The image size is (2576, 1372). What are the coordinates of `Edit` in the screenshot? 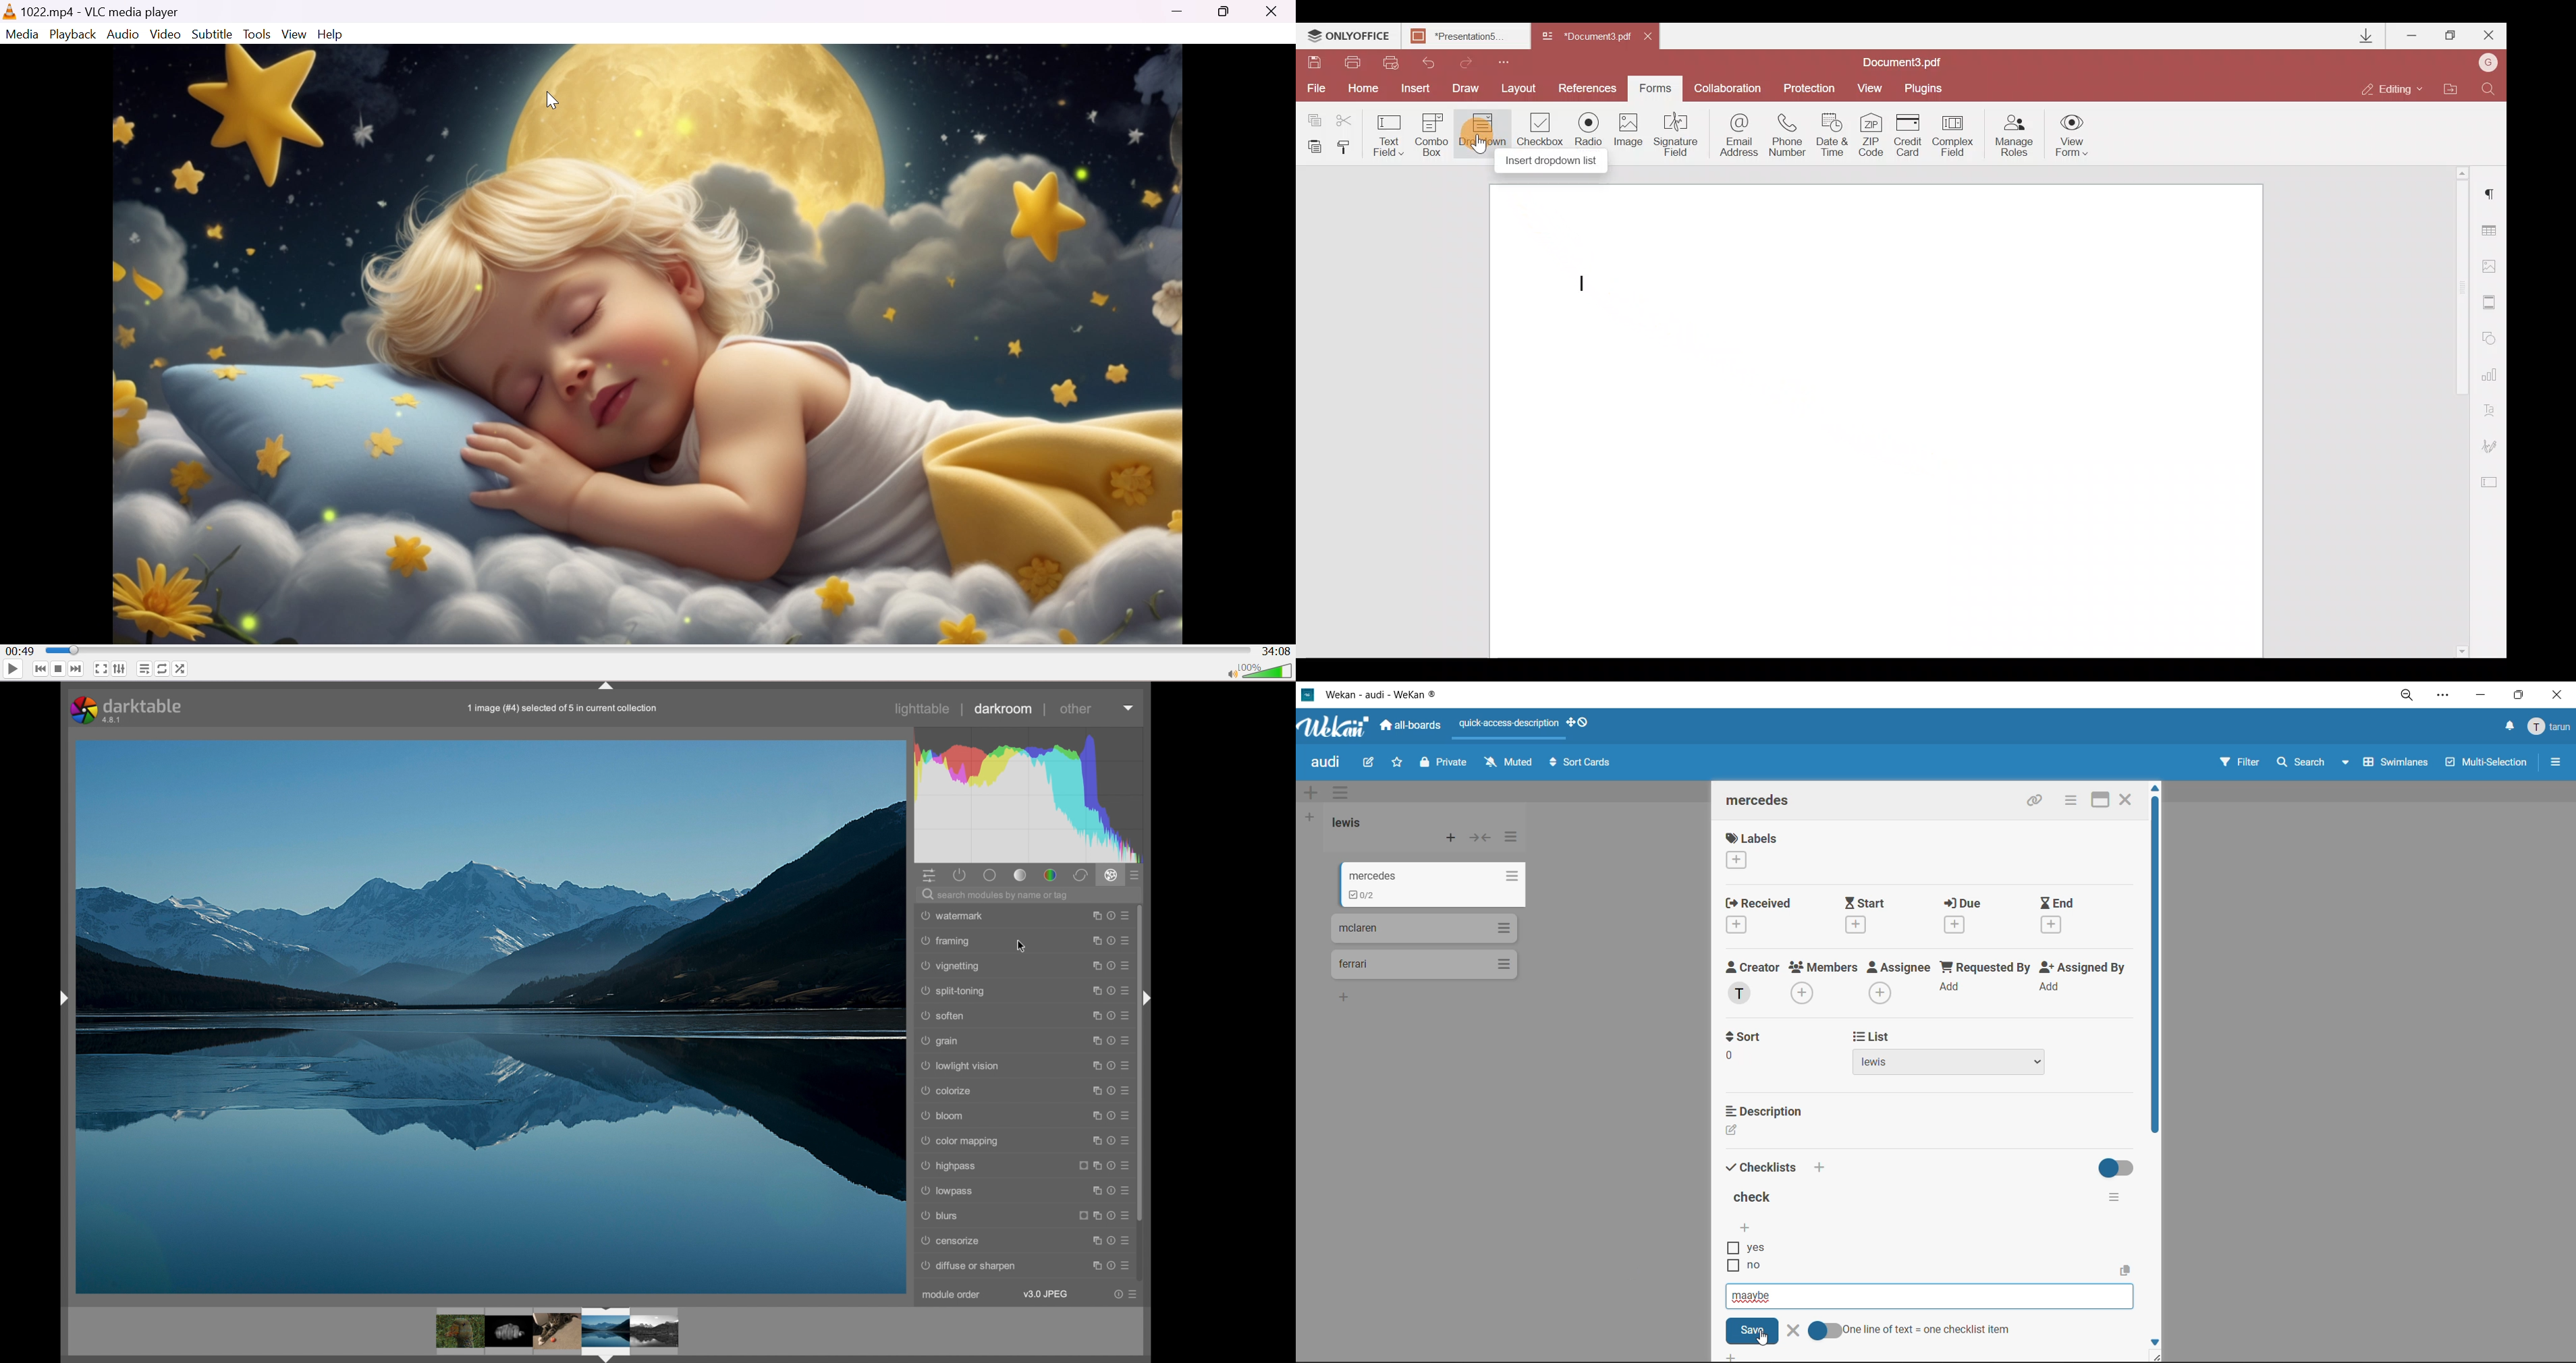 It's located at (1731, 1130).